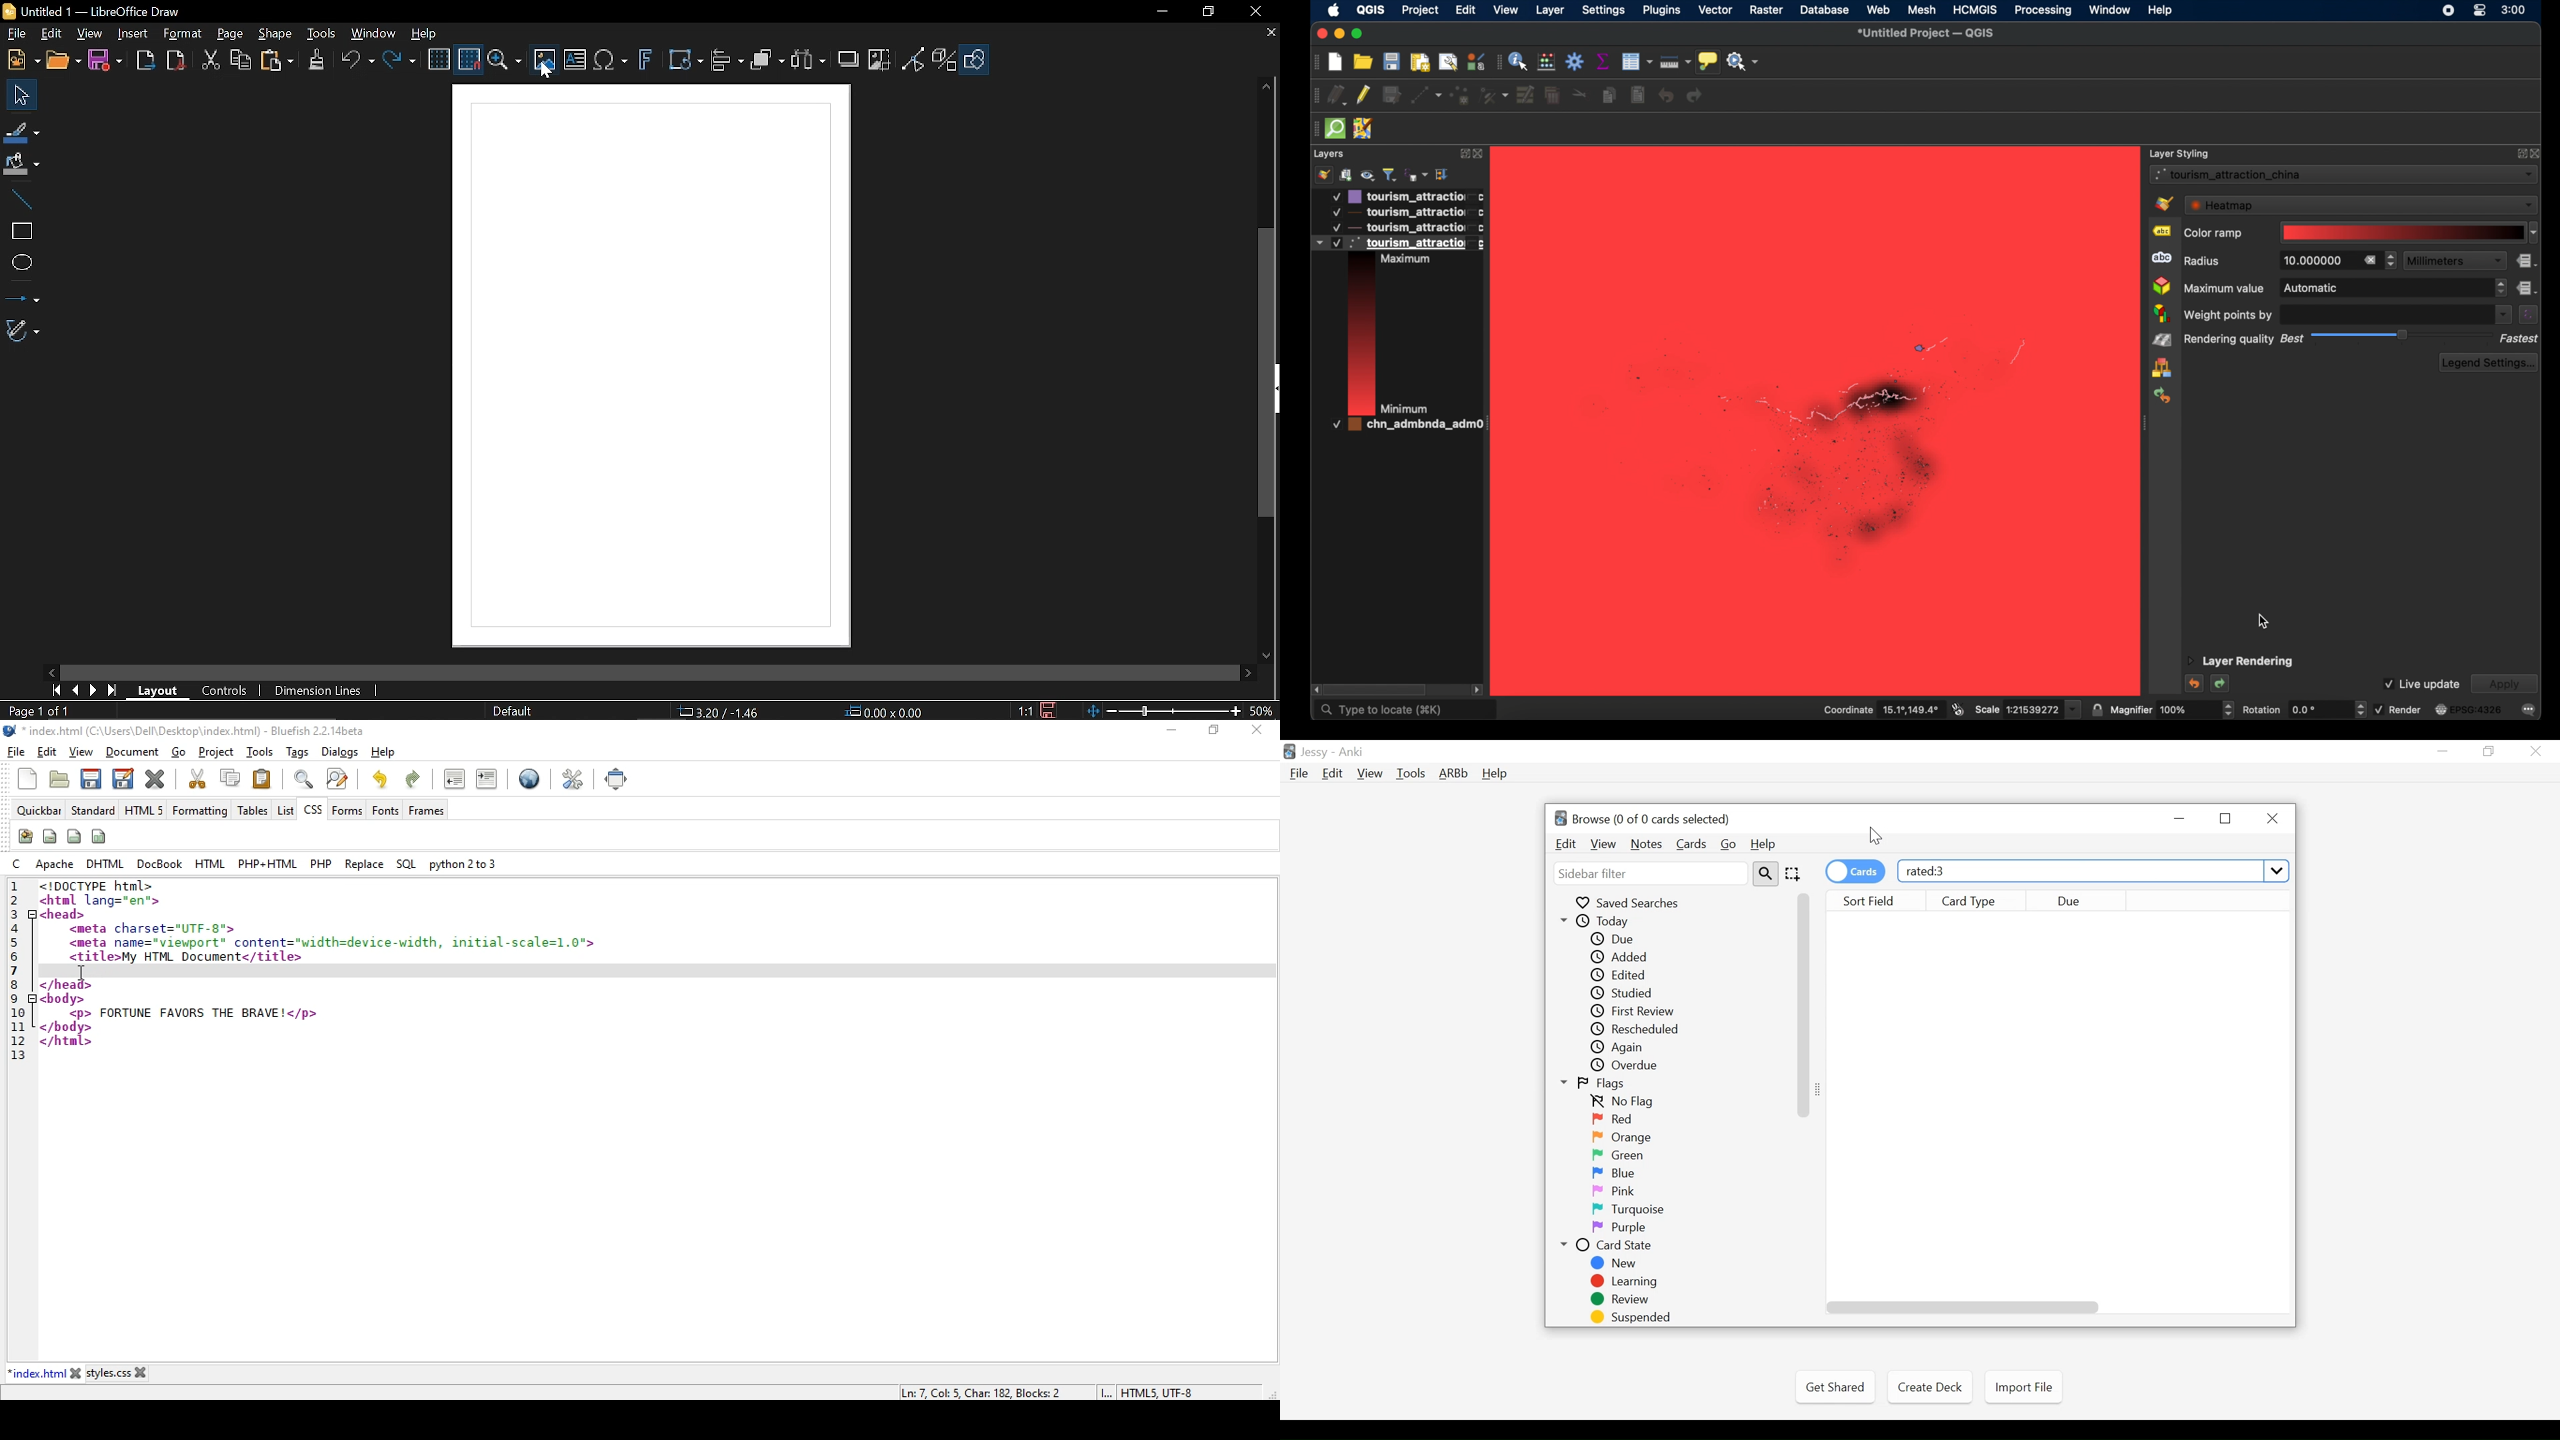 Image resolution: width=2576 pixels, height=1456 pixels. What do you see at coordinates (17, 752) in the screenshot?
I see `file` at bounding box center [17, 752].